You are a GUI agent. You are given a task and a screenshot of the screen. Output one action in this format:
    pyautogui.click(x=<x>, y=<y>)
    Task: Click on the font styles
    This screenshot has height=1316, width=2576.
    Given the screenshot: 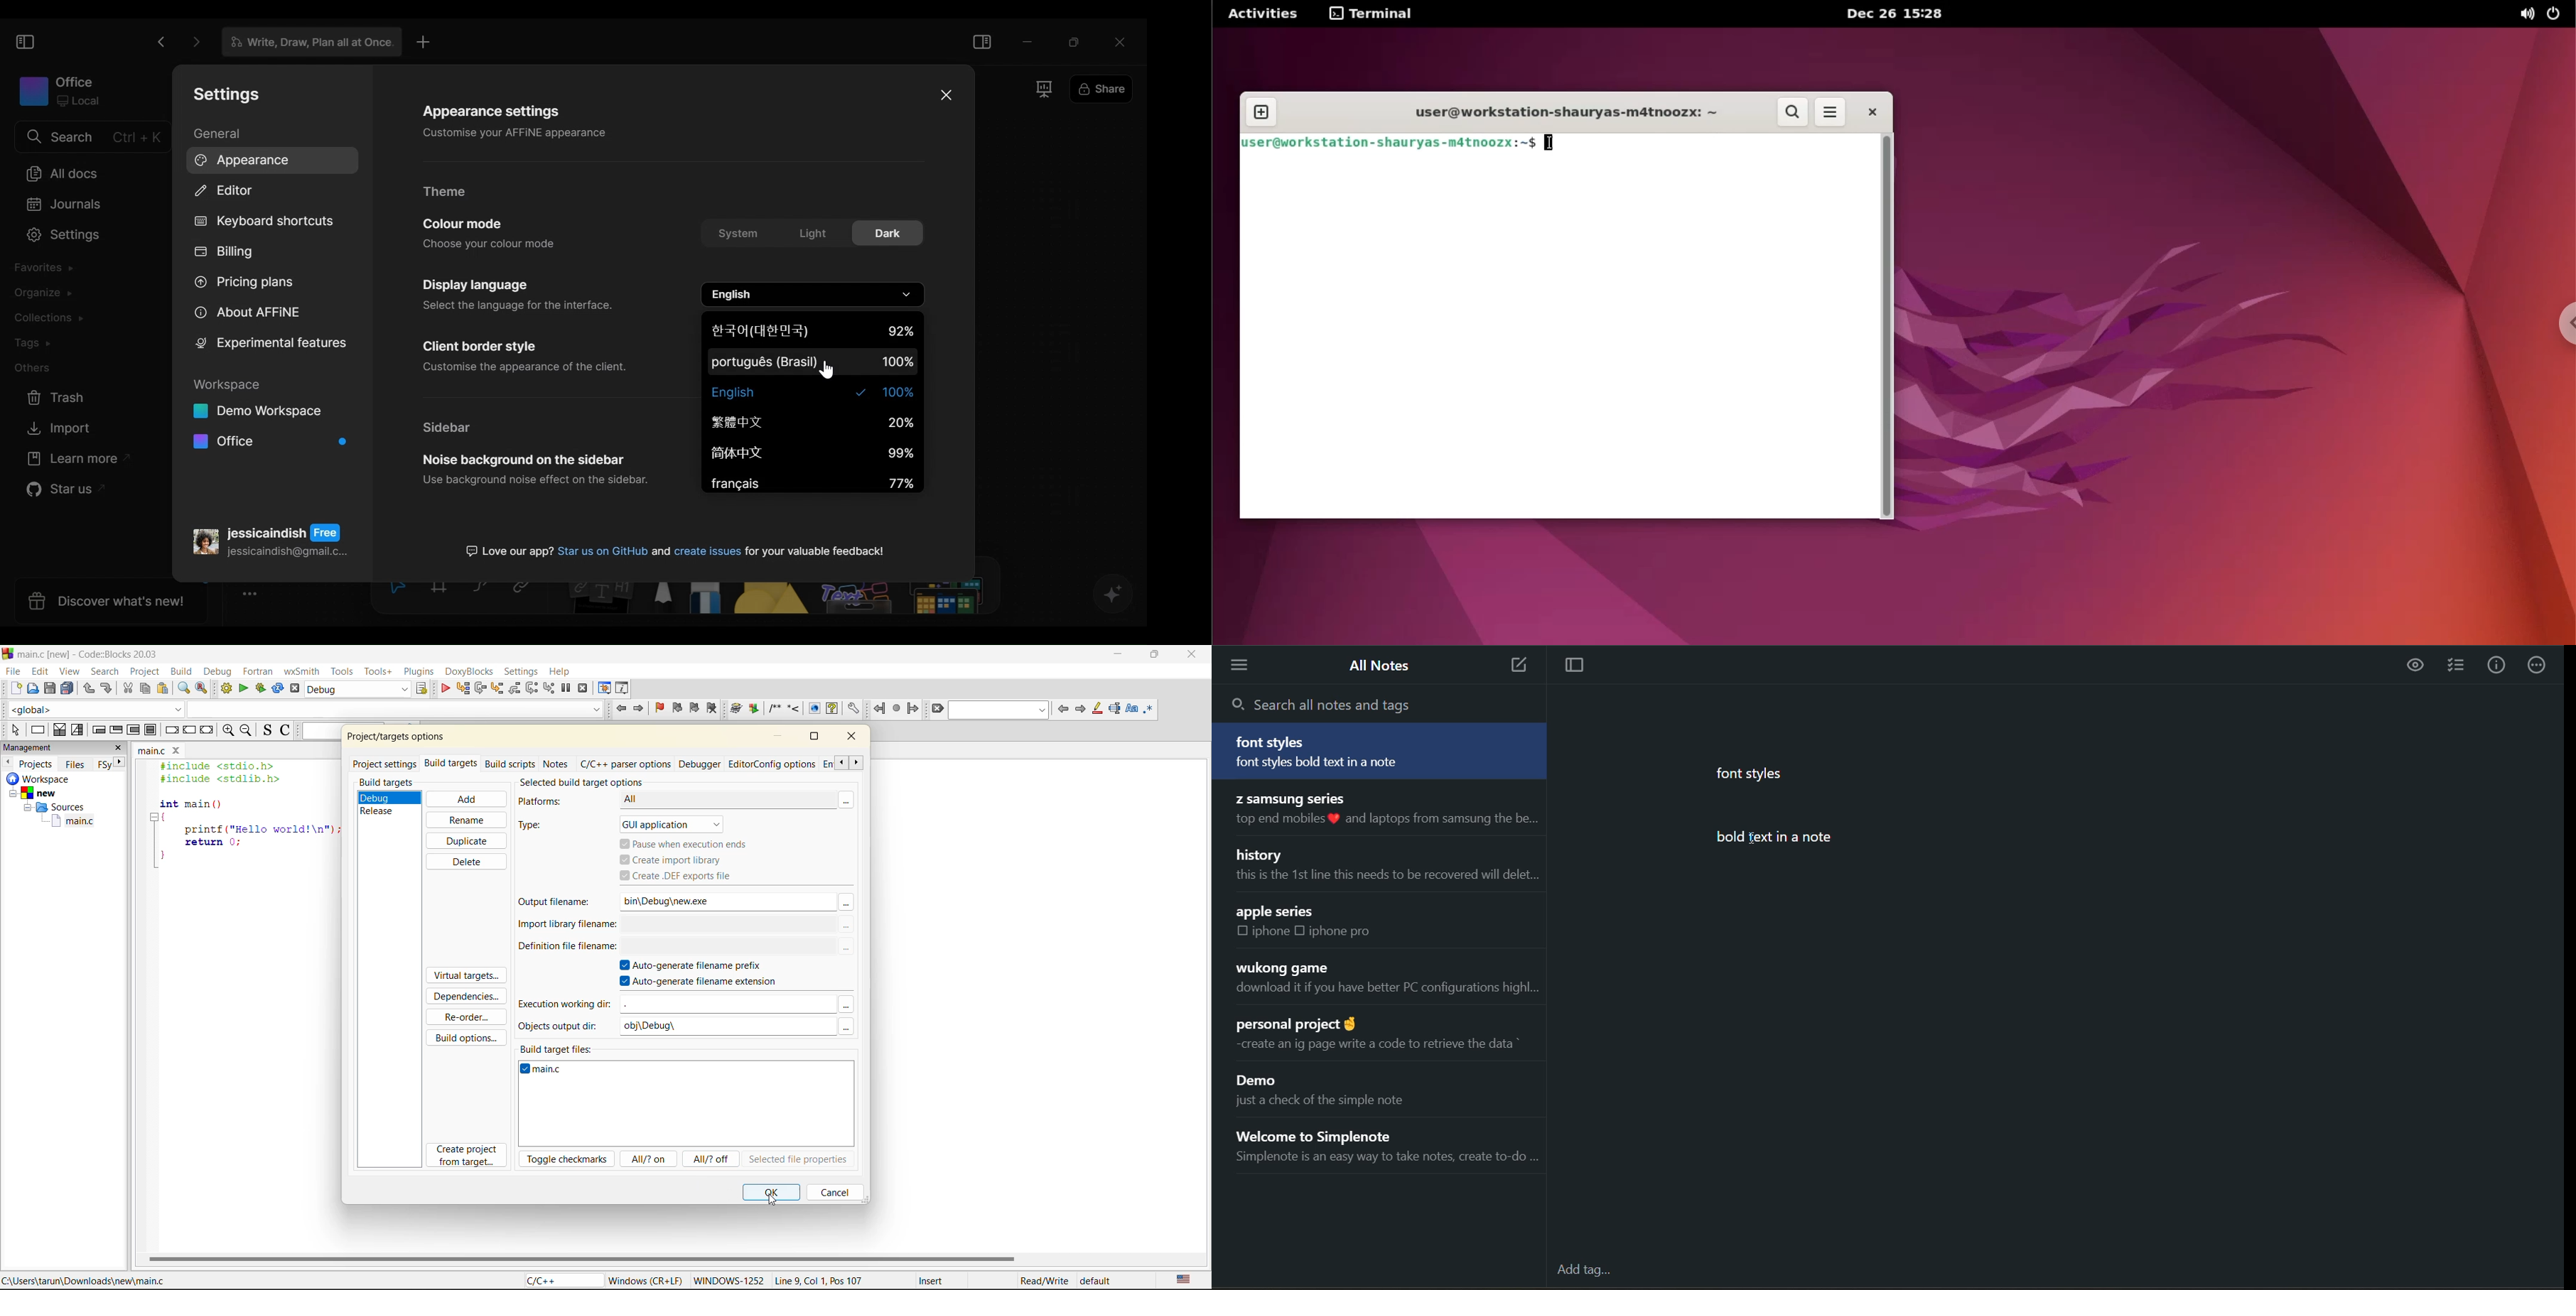 What is the action you would take?
    pyautogui.click(x=1274, y=742)
    